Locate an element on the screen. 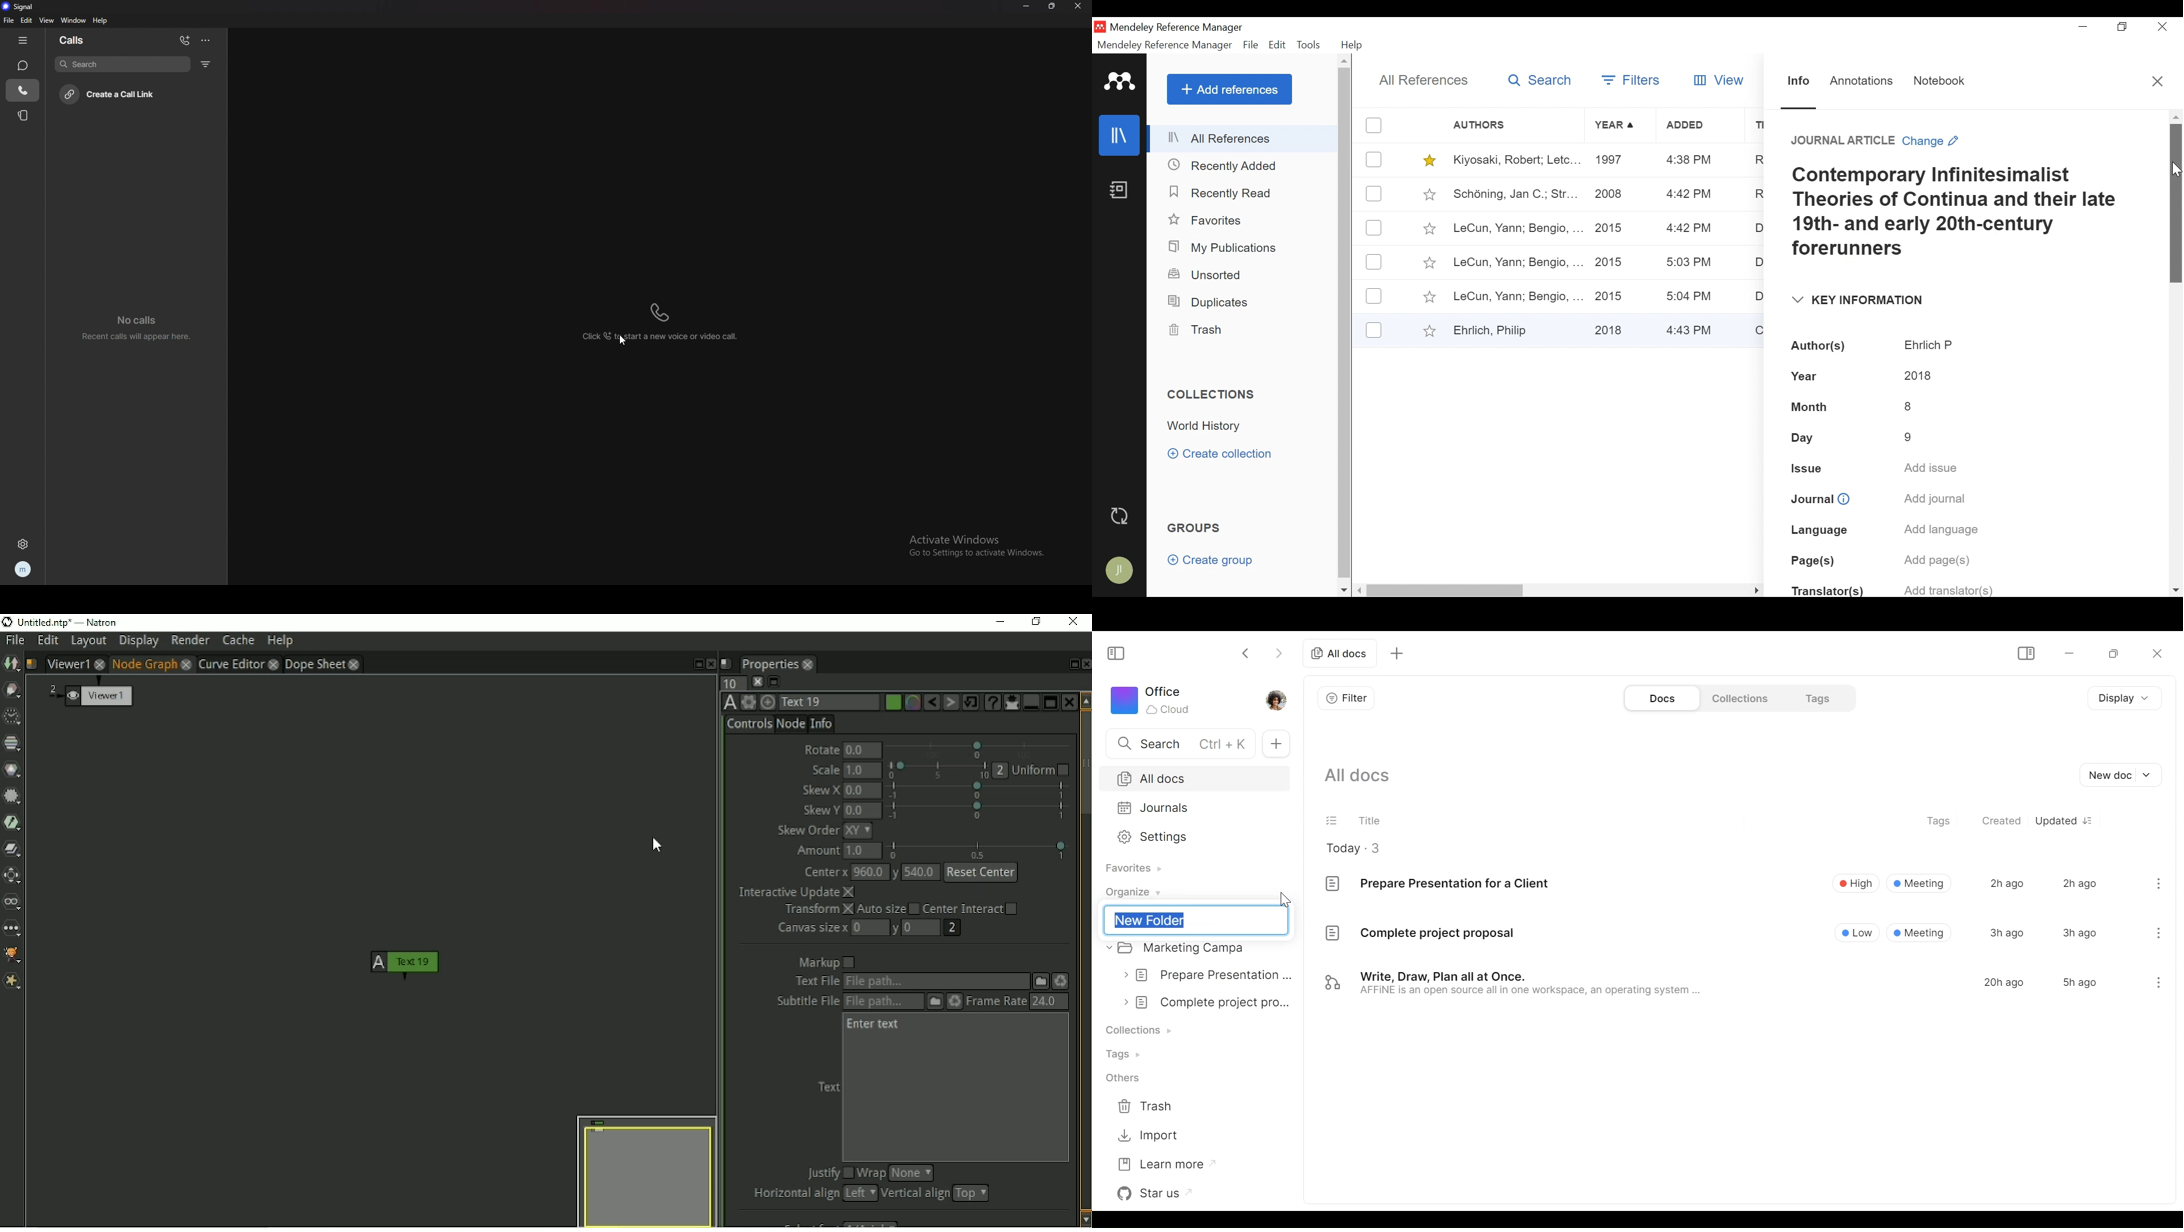 The image size is (2184, 1232). 4:42 PM is located at coordinates (1689, 195).